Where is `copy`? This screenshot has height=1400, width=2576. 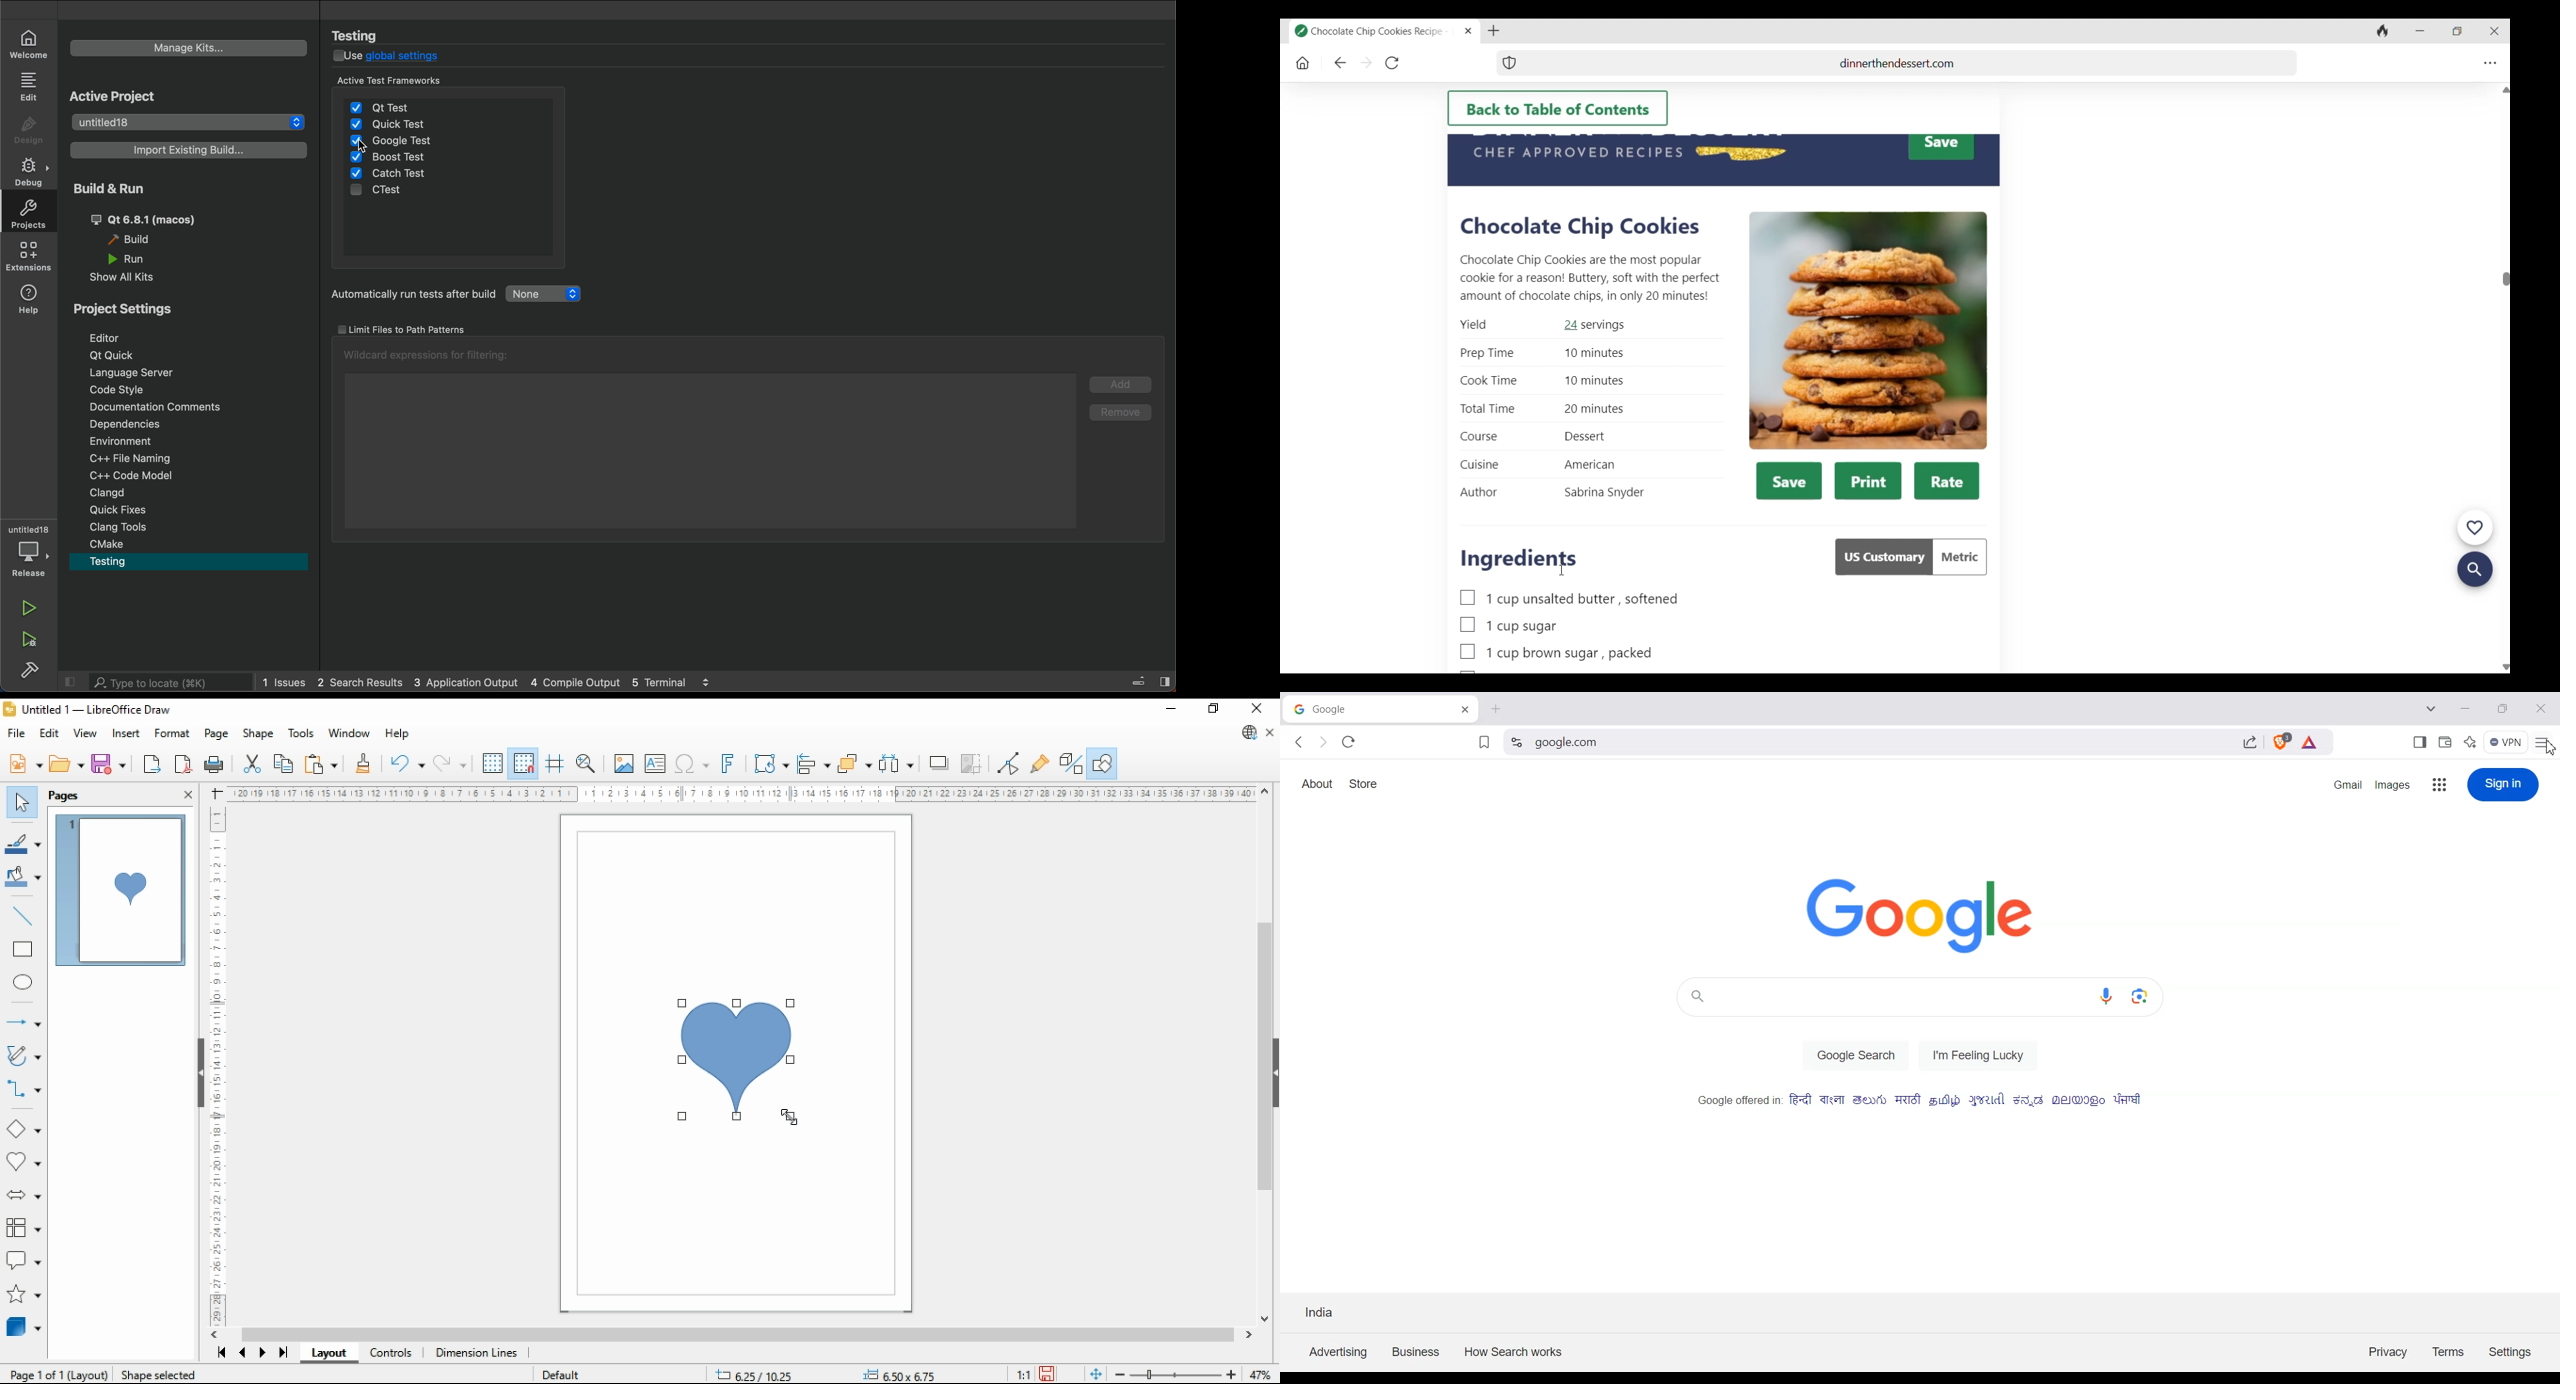 copy is located at coordinates (283, 765).